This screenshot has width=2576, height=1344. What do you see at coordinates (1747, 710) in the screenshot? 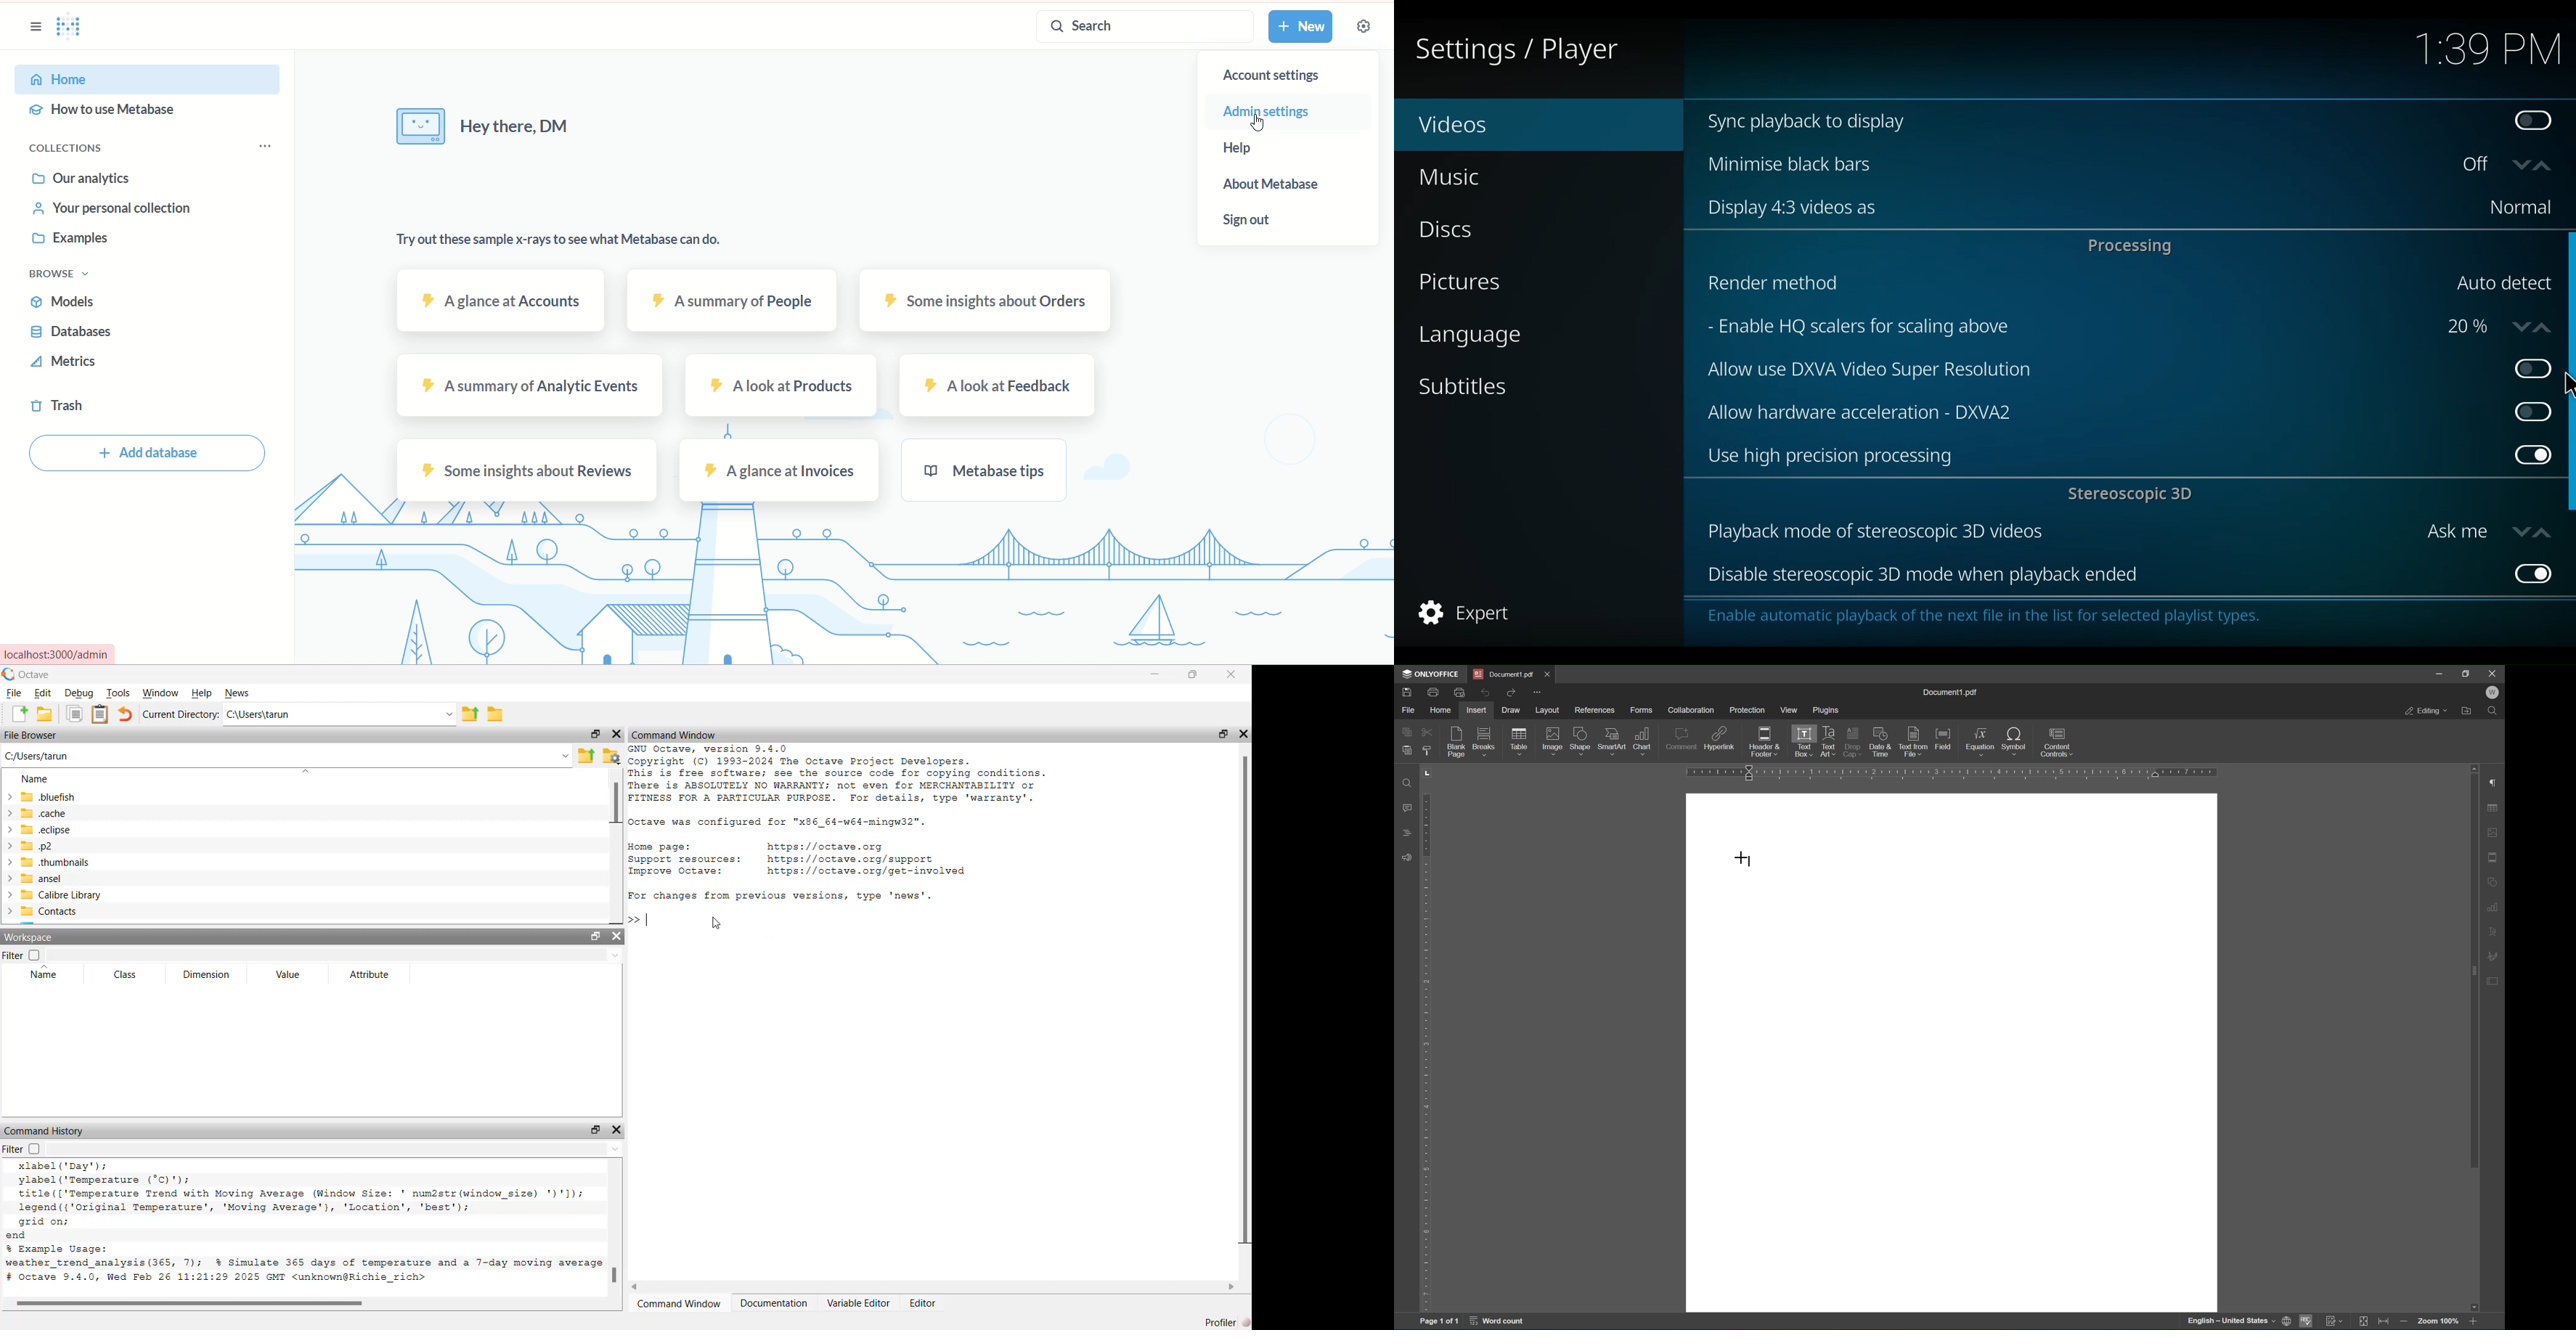
I see `protection` at bounding box center [1747, 710].